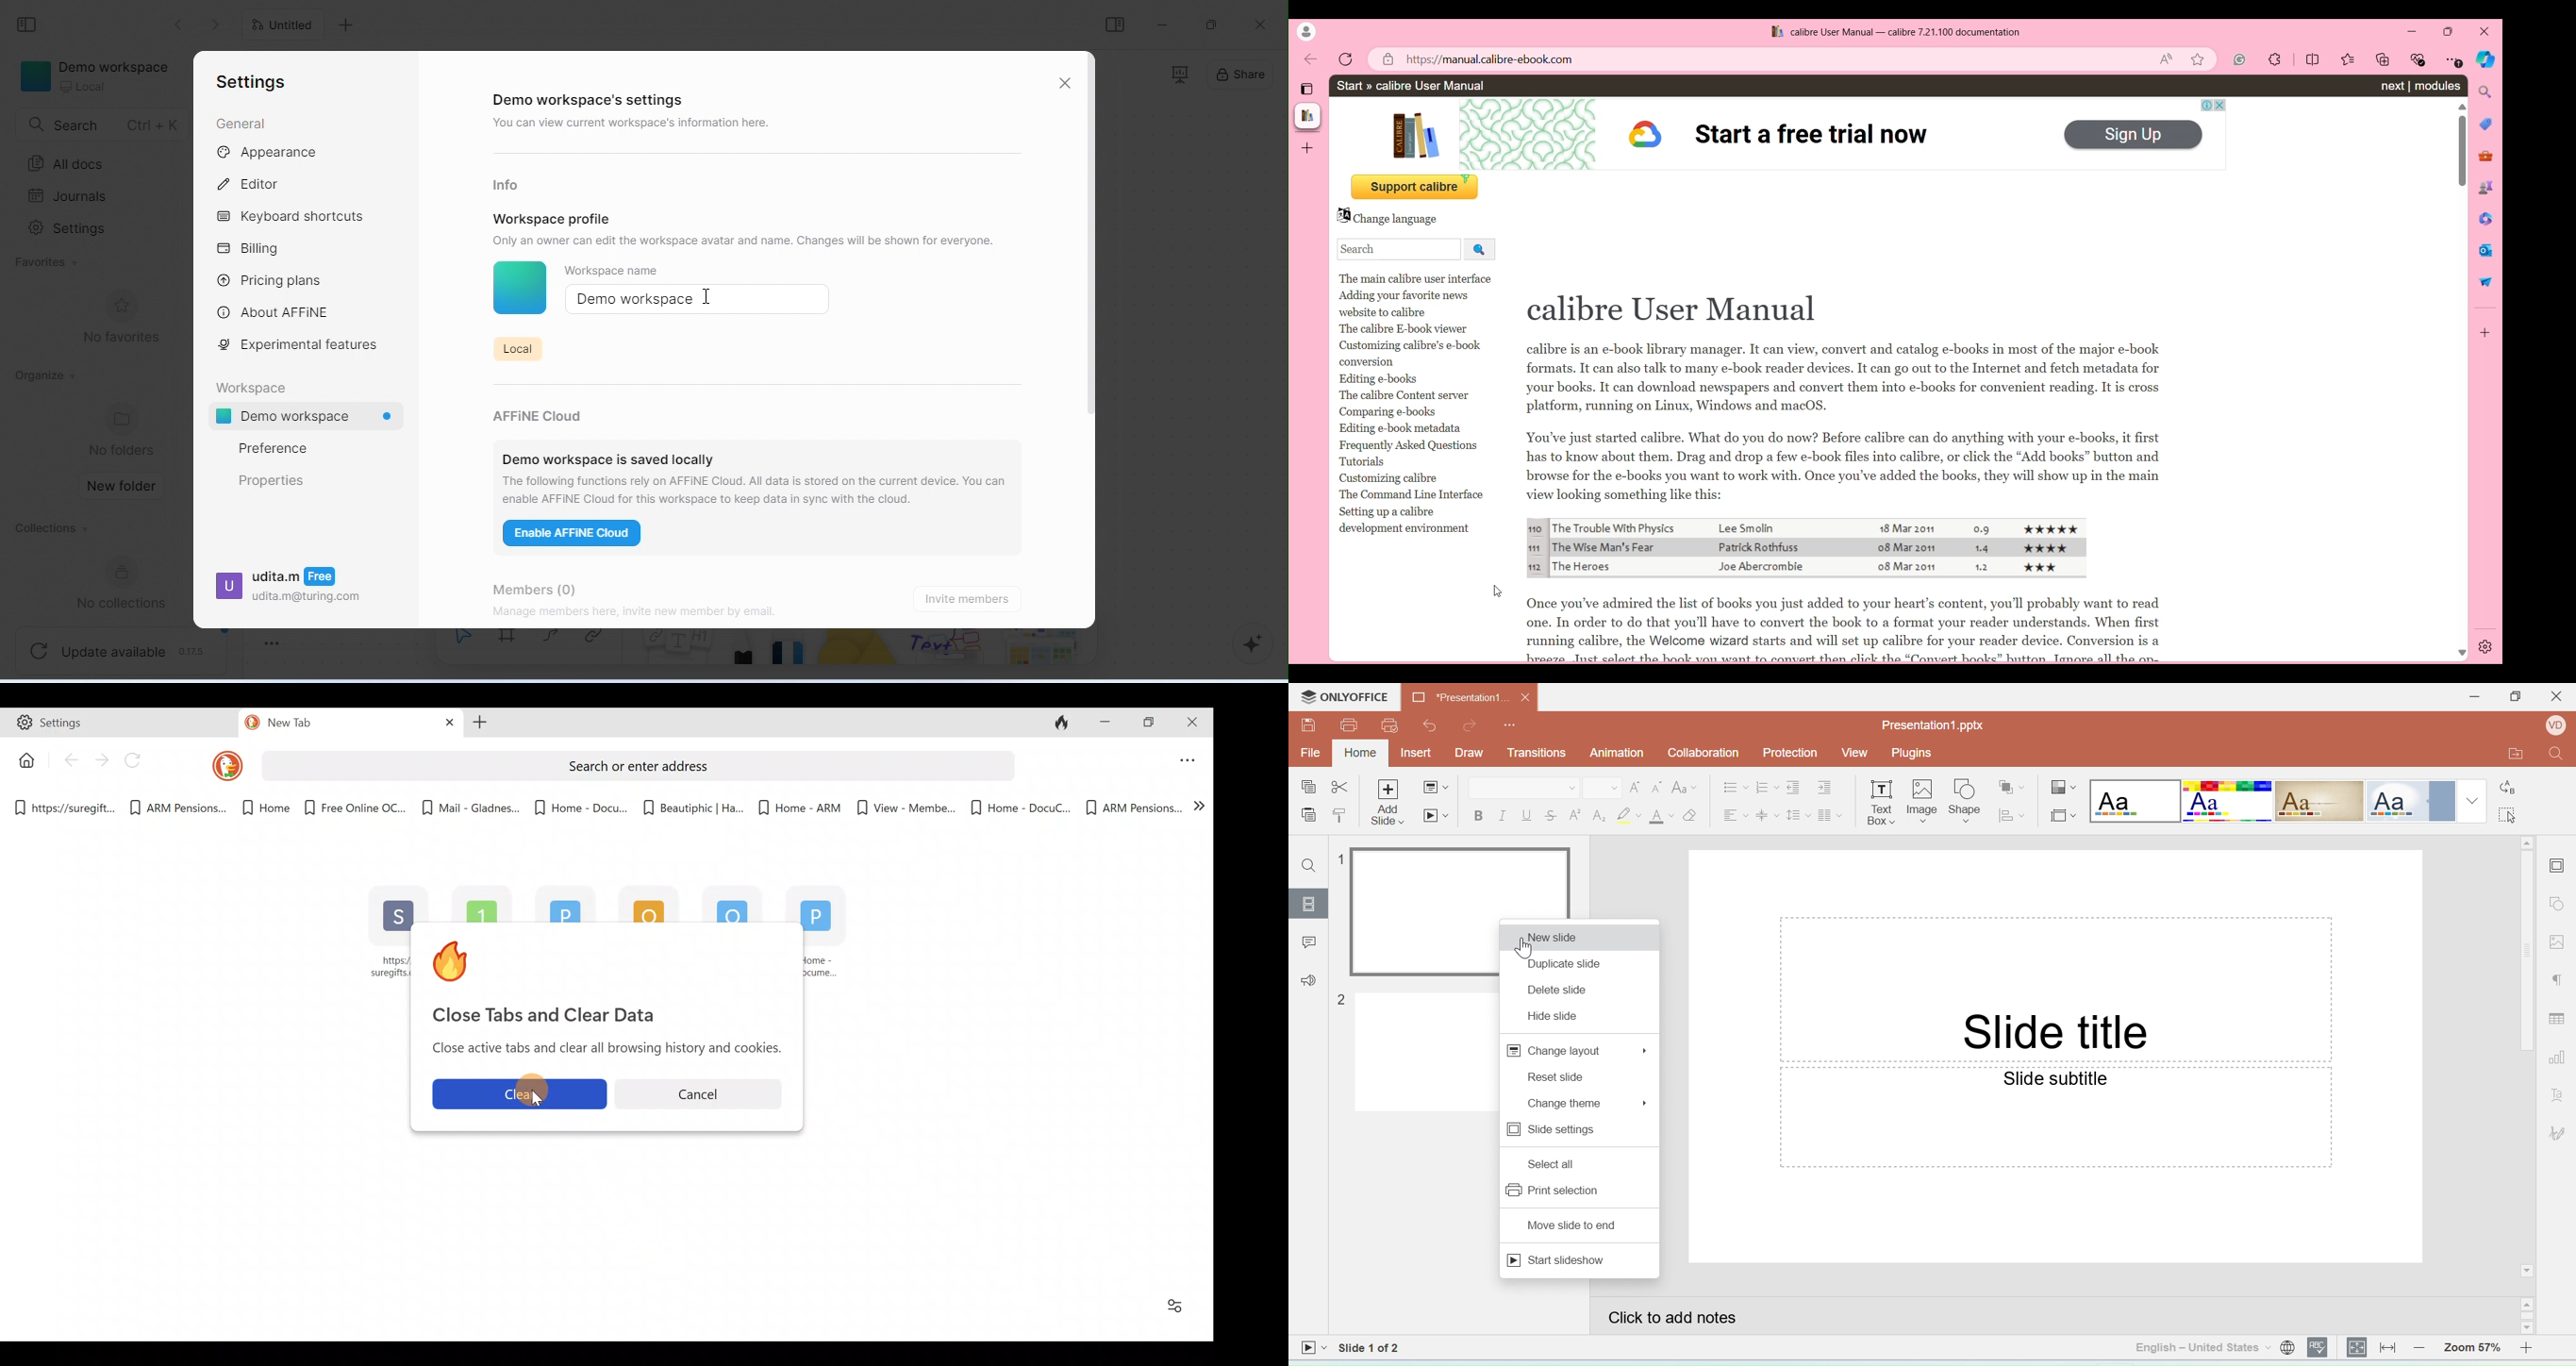  I want to click on Slide 1 to 2, so click(1370, 1348).